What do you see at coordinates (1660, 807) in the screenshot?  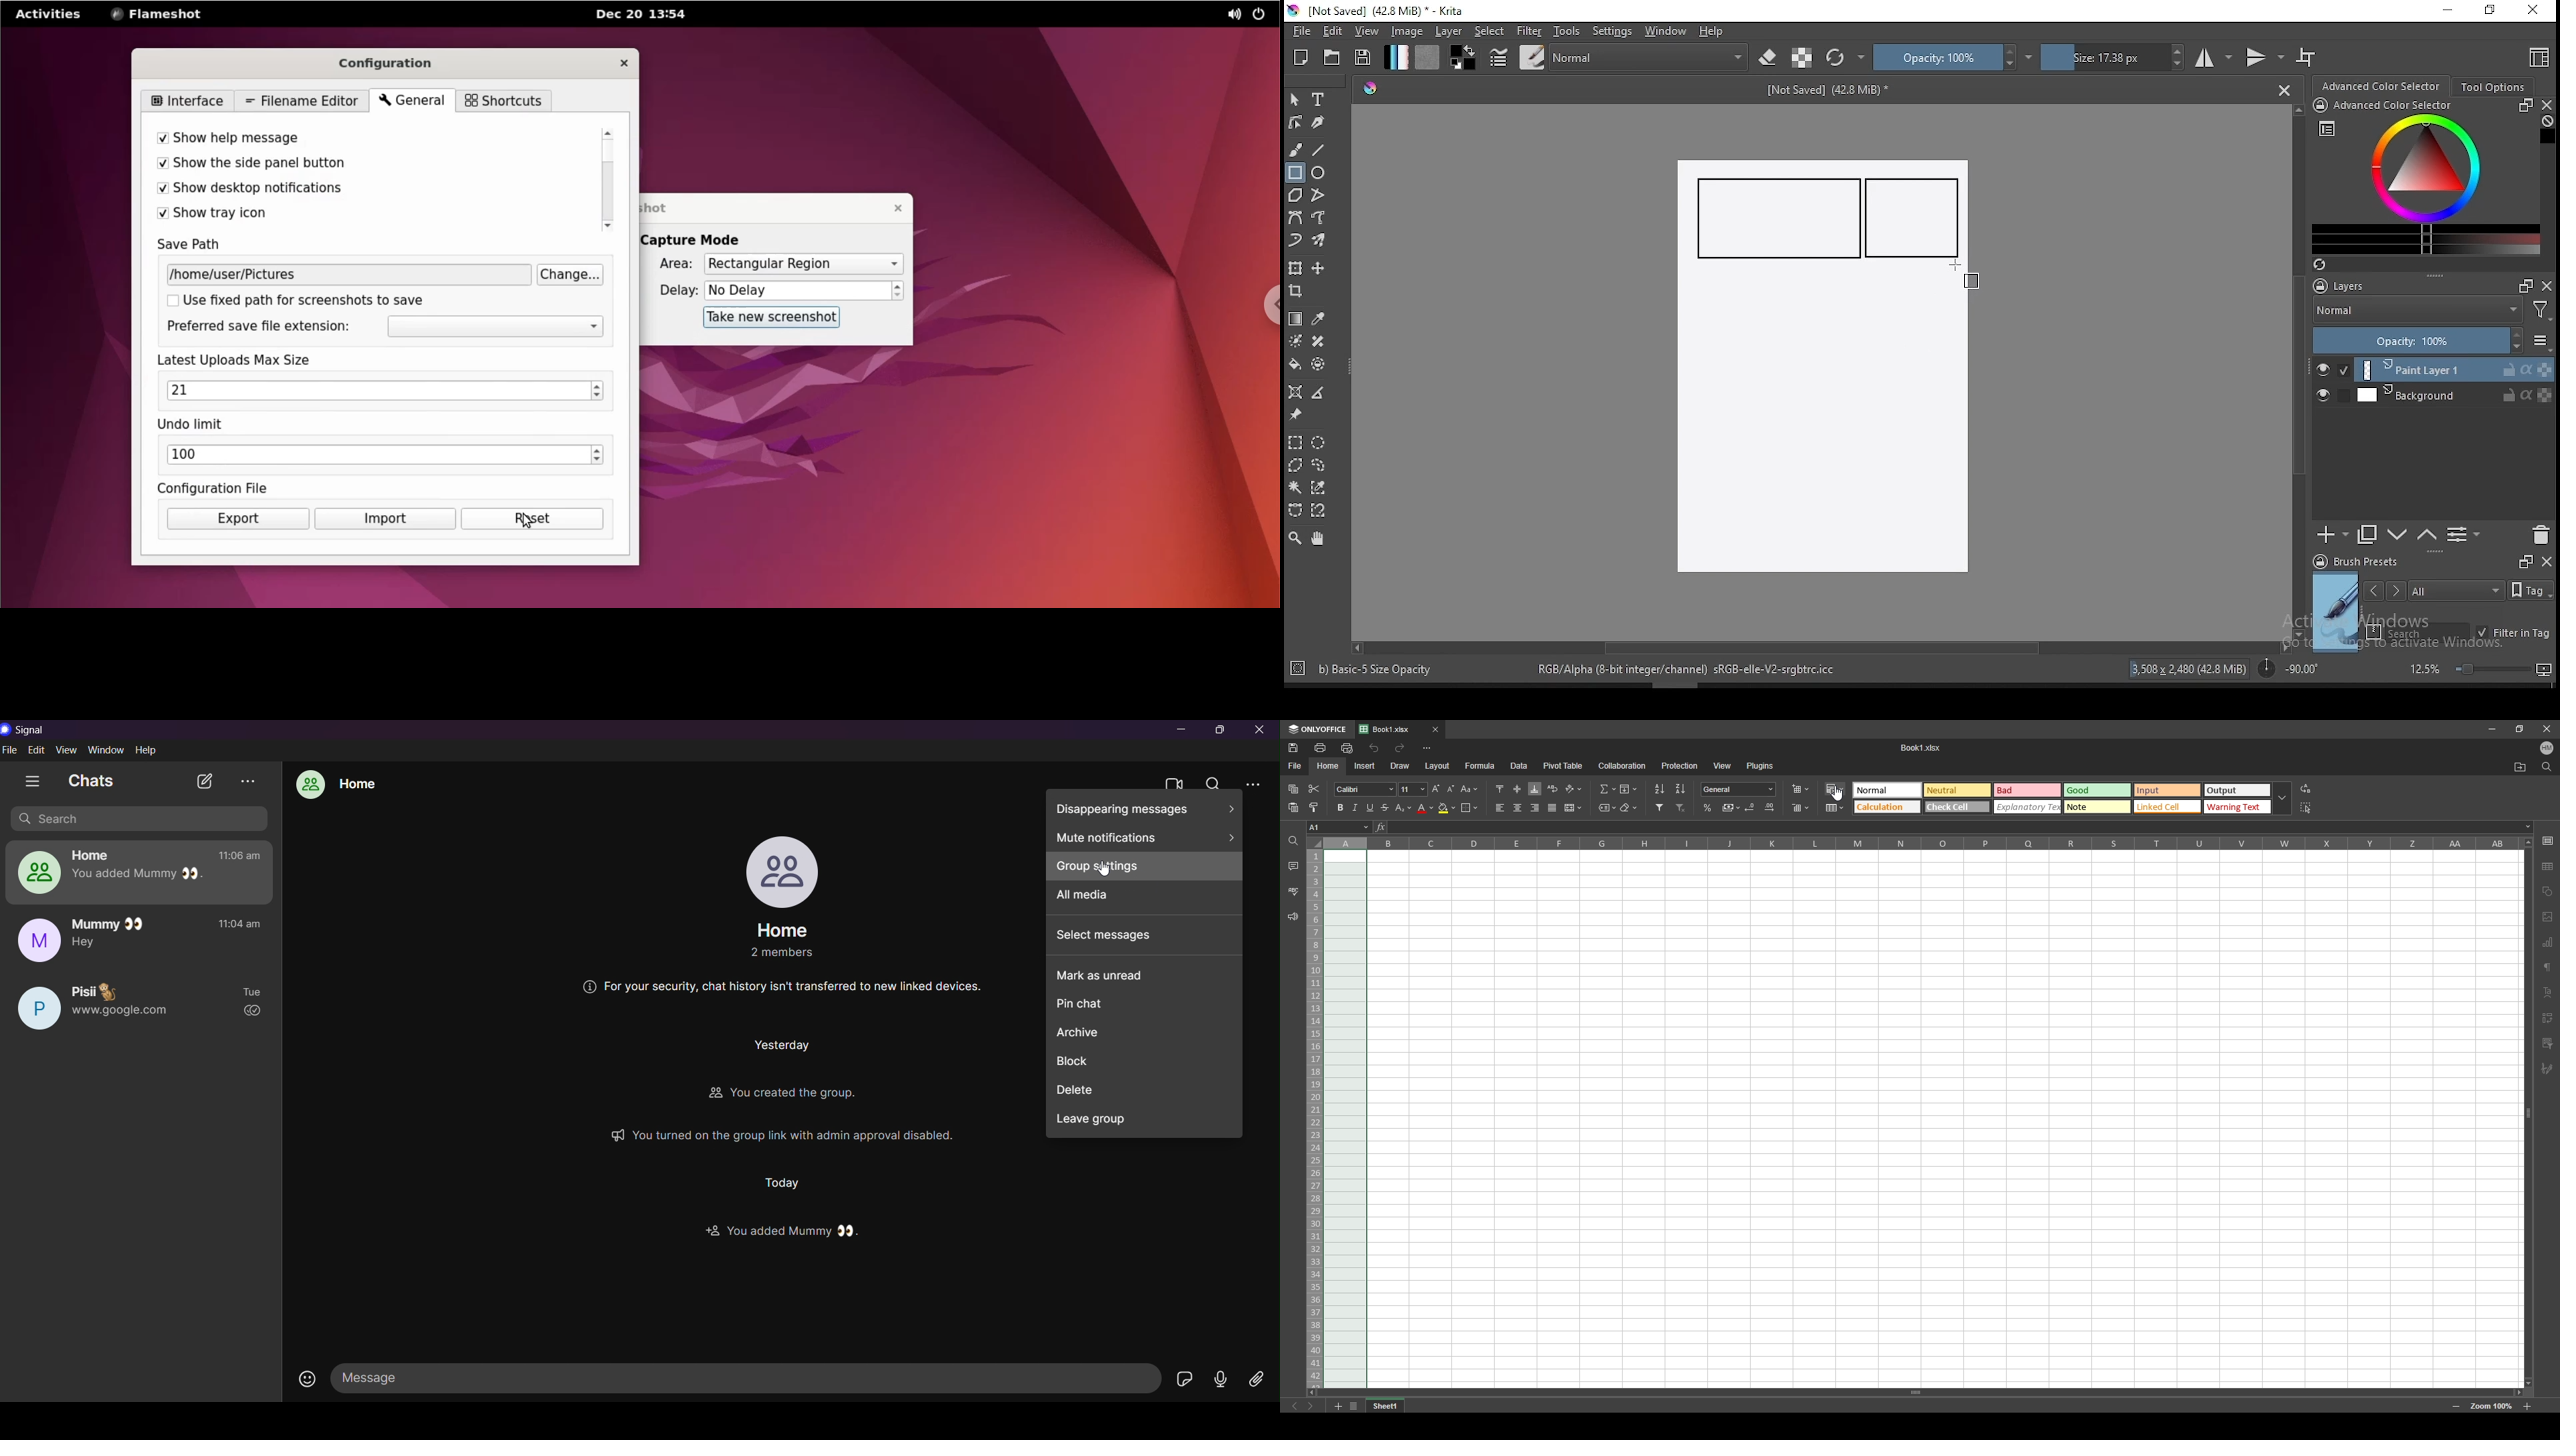 I see `filter` at bounding box center [1660, 807].